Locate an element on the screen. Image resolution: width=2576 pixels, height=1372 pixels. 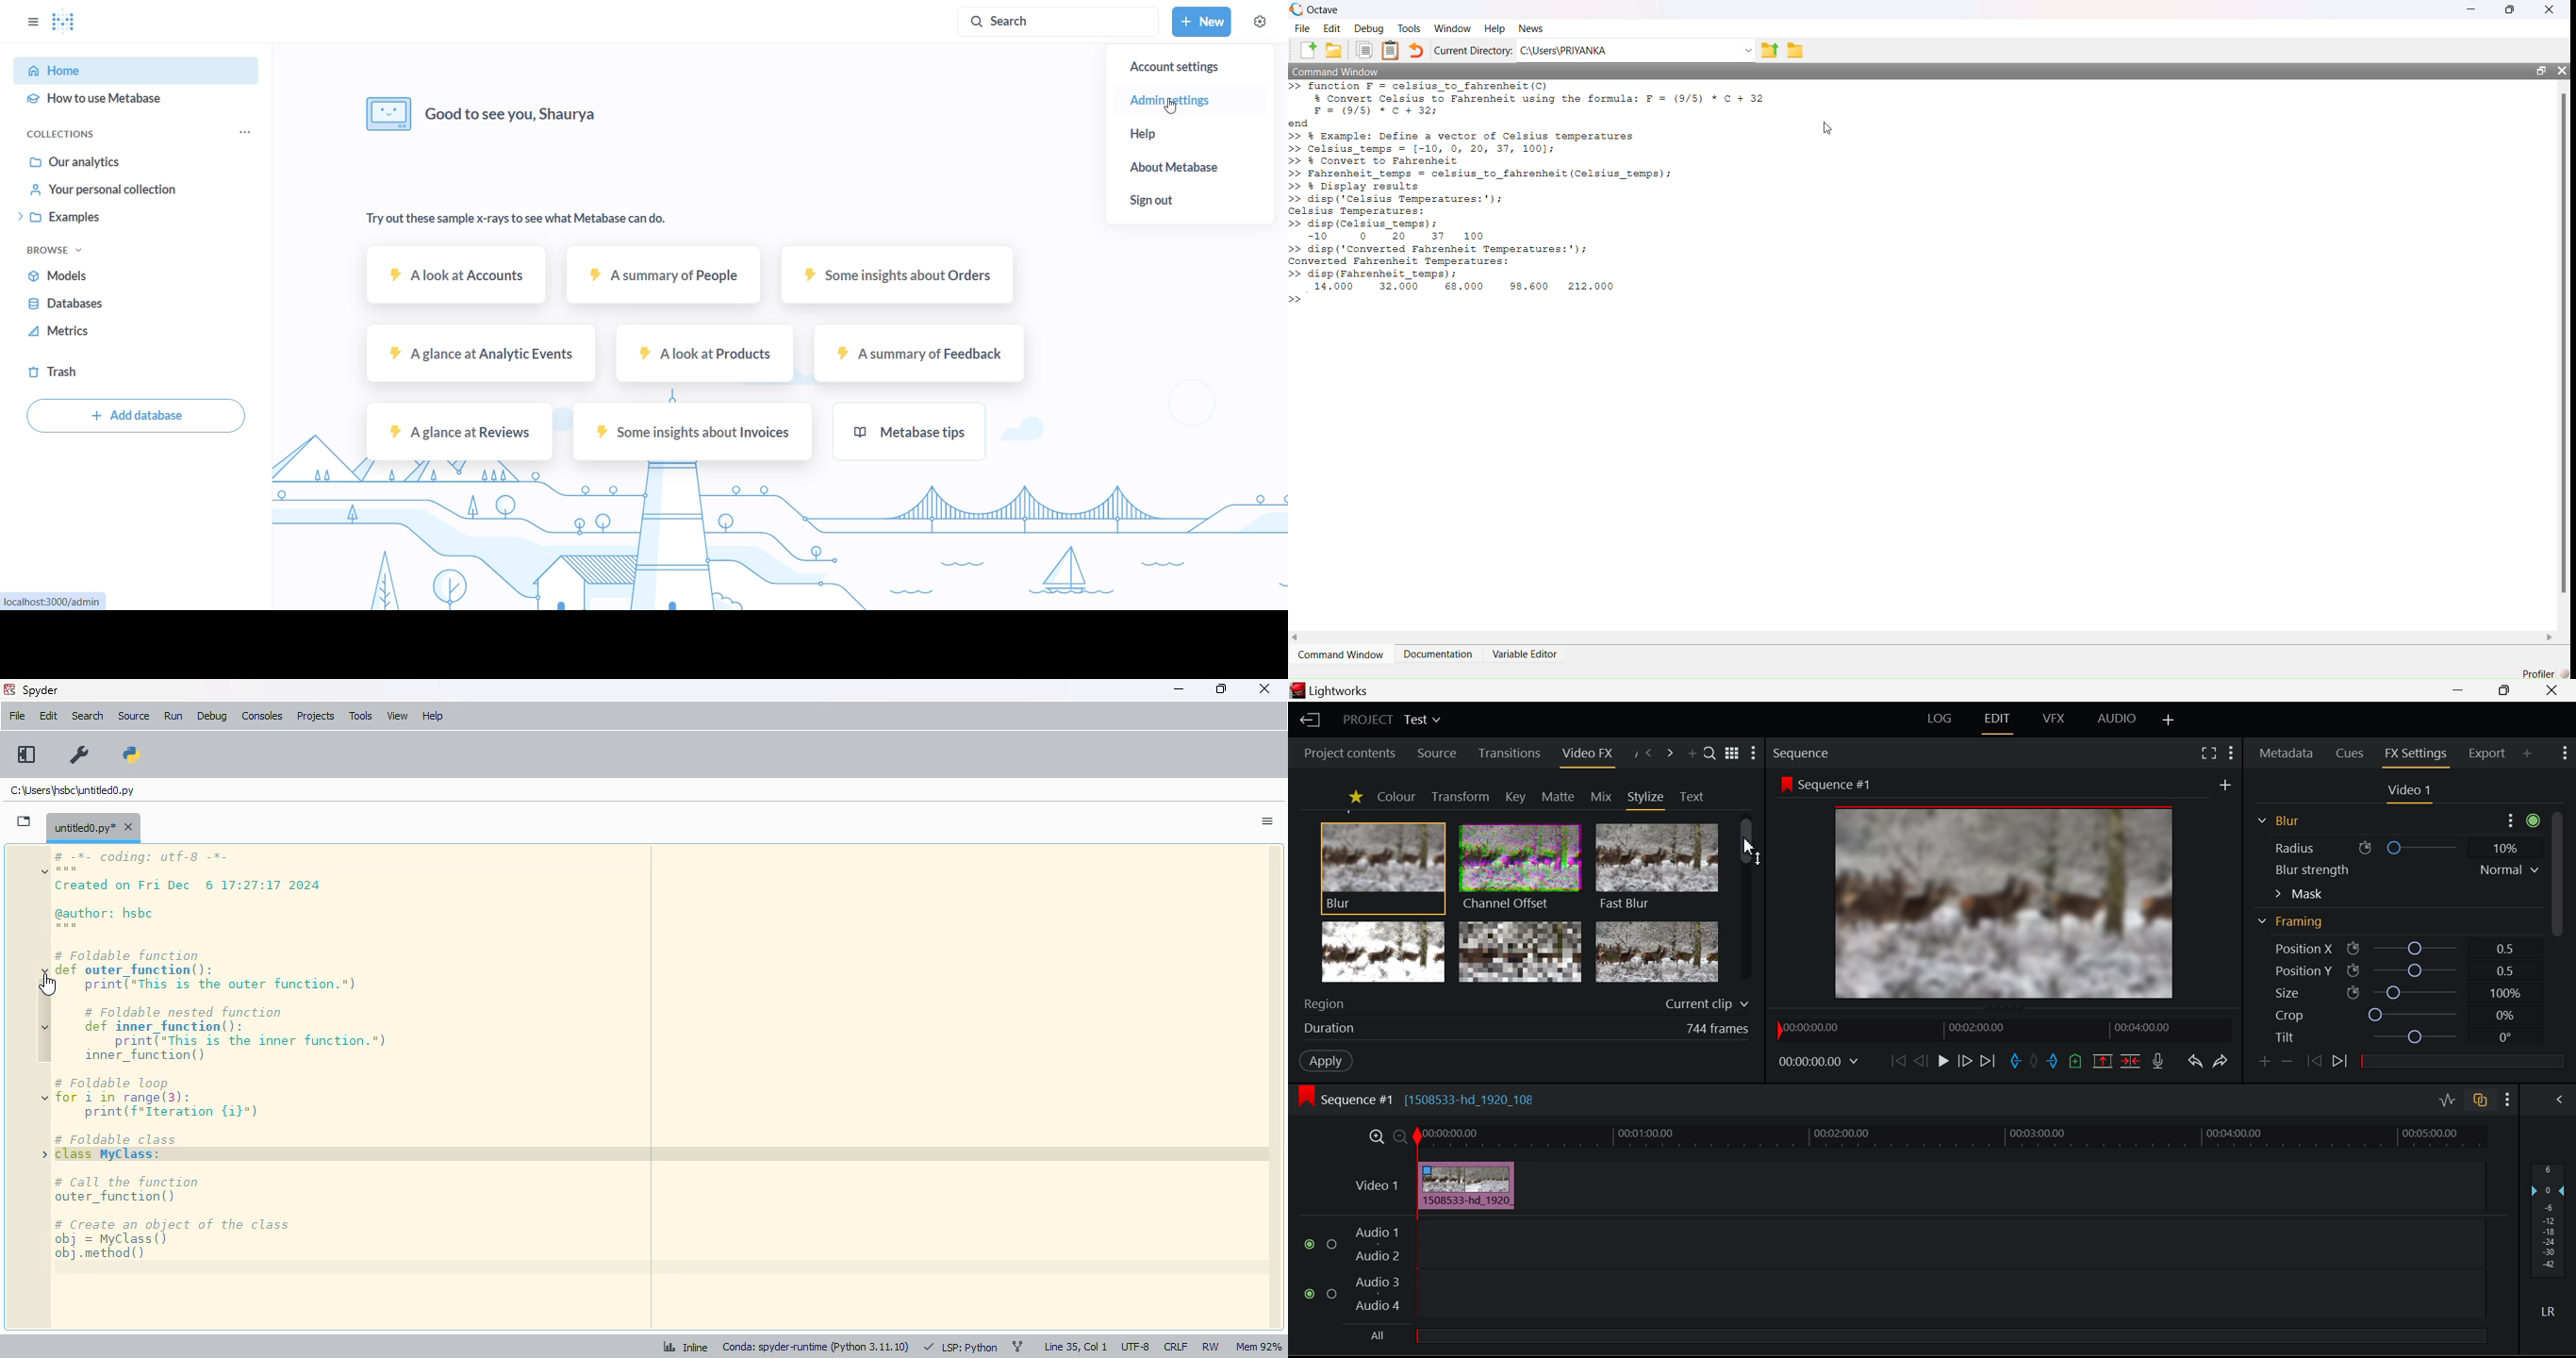
close is located at coordinates (1264, 688).